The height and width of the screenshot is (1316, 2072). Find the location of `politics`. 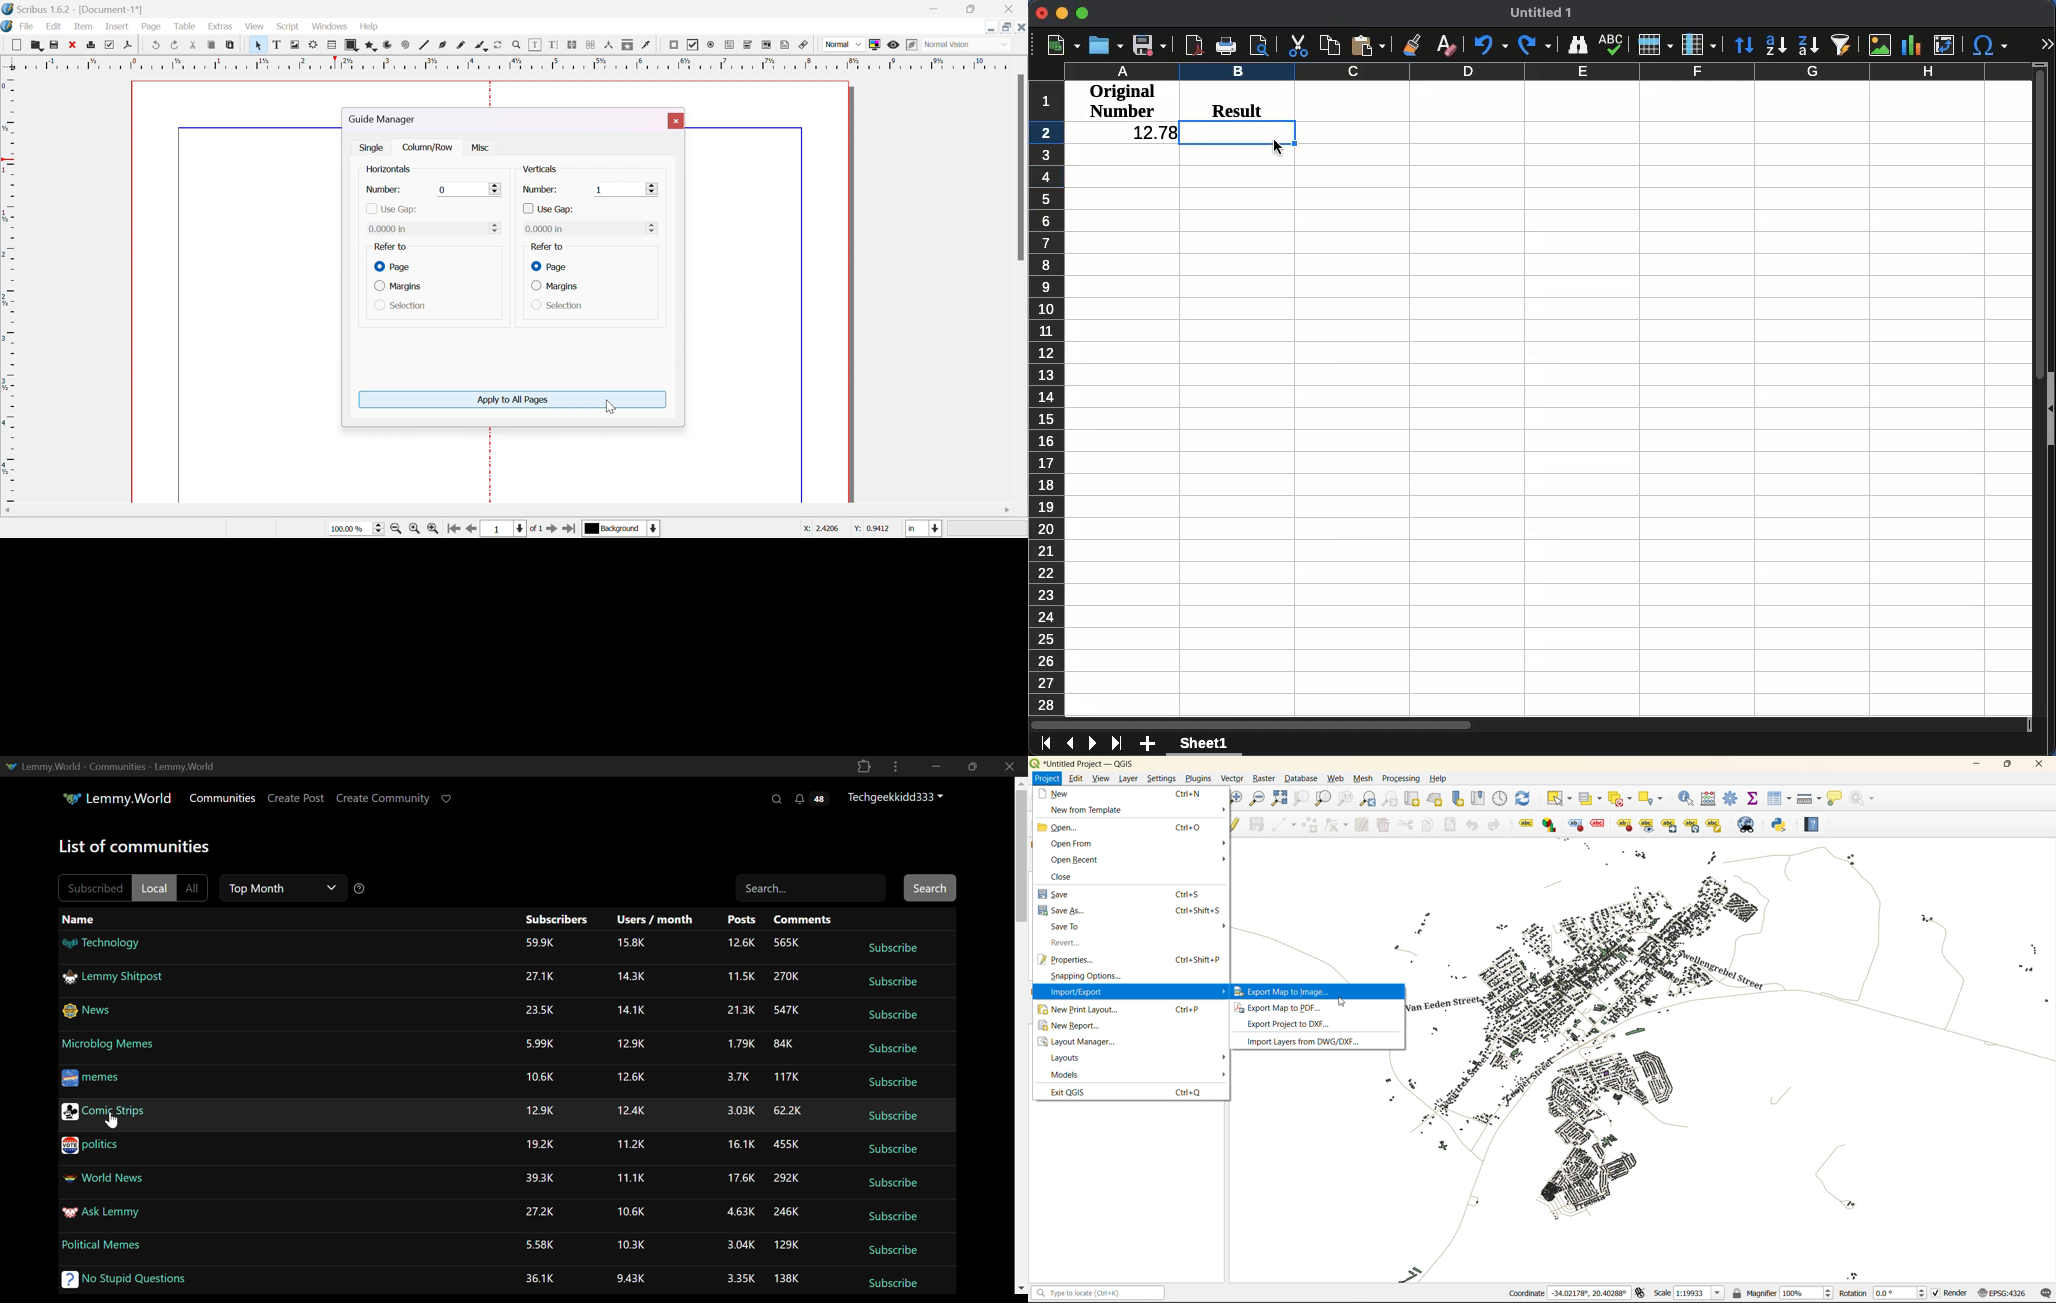

politics is located at coordinates (94, 1147).